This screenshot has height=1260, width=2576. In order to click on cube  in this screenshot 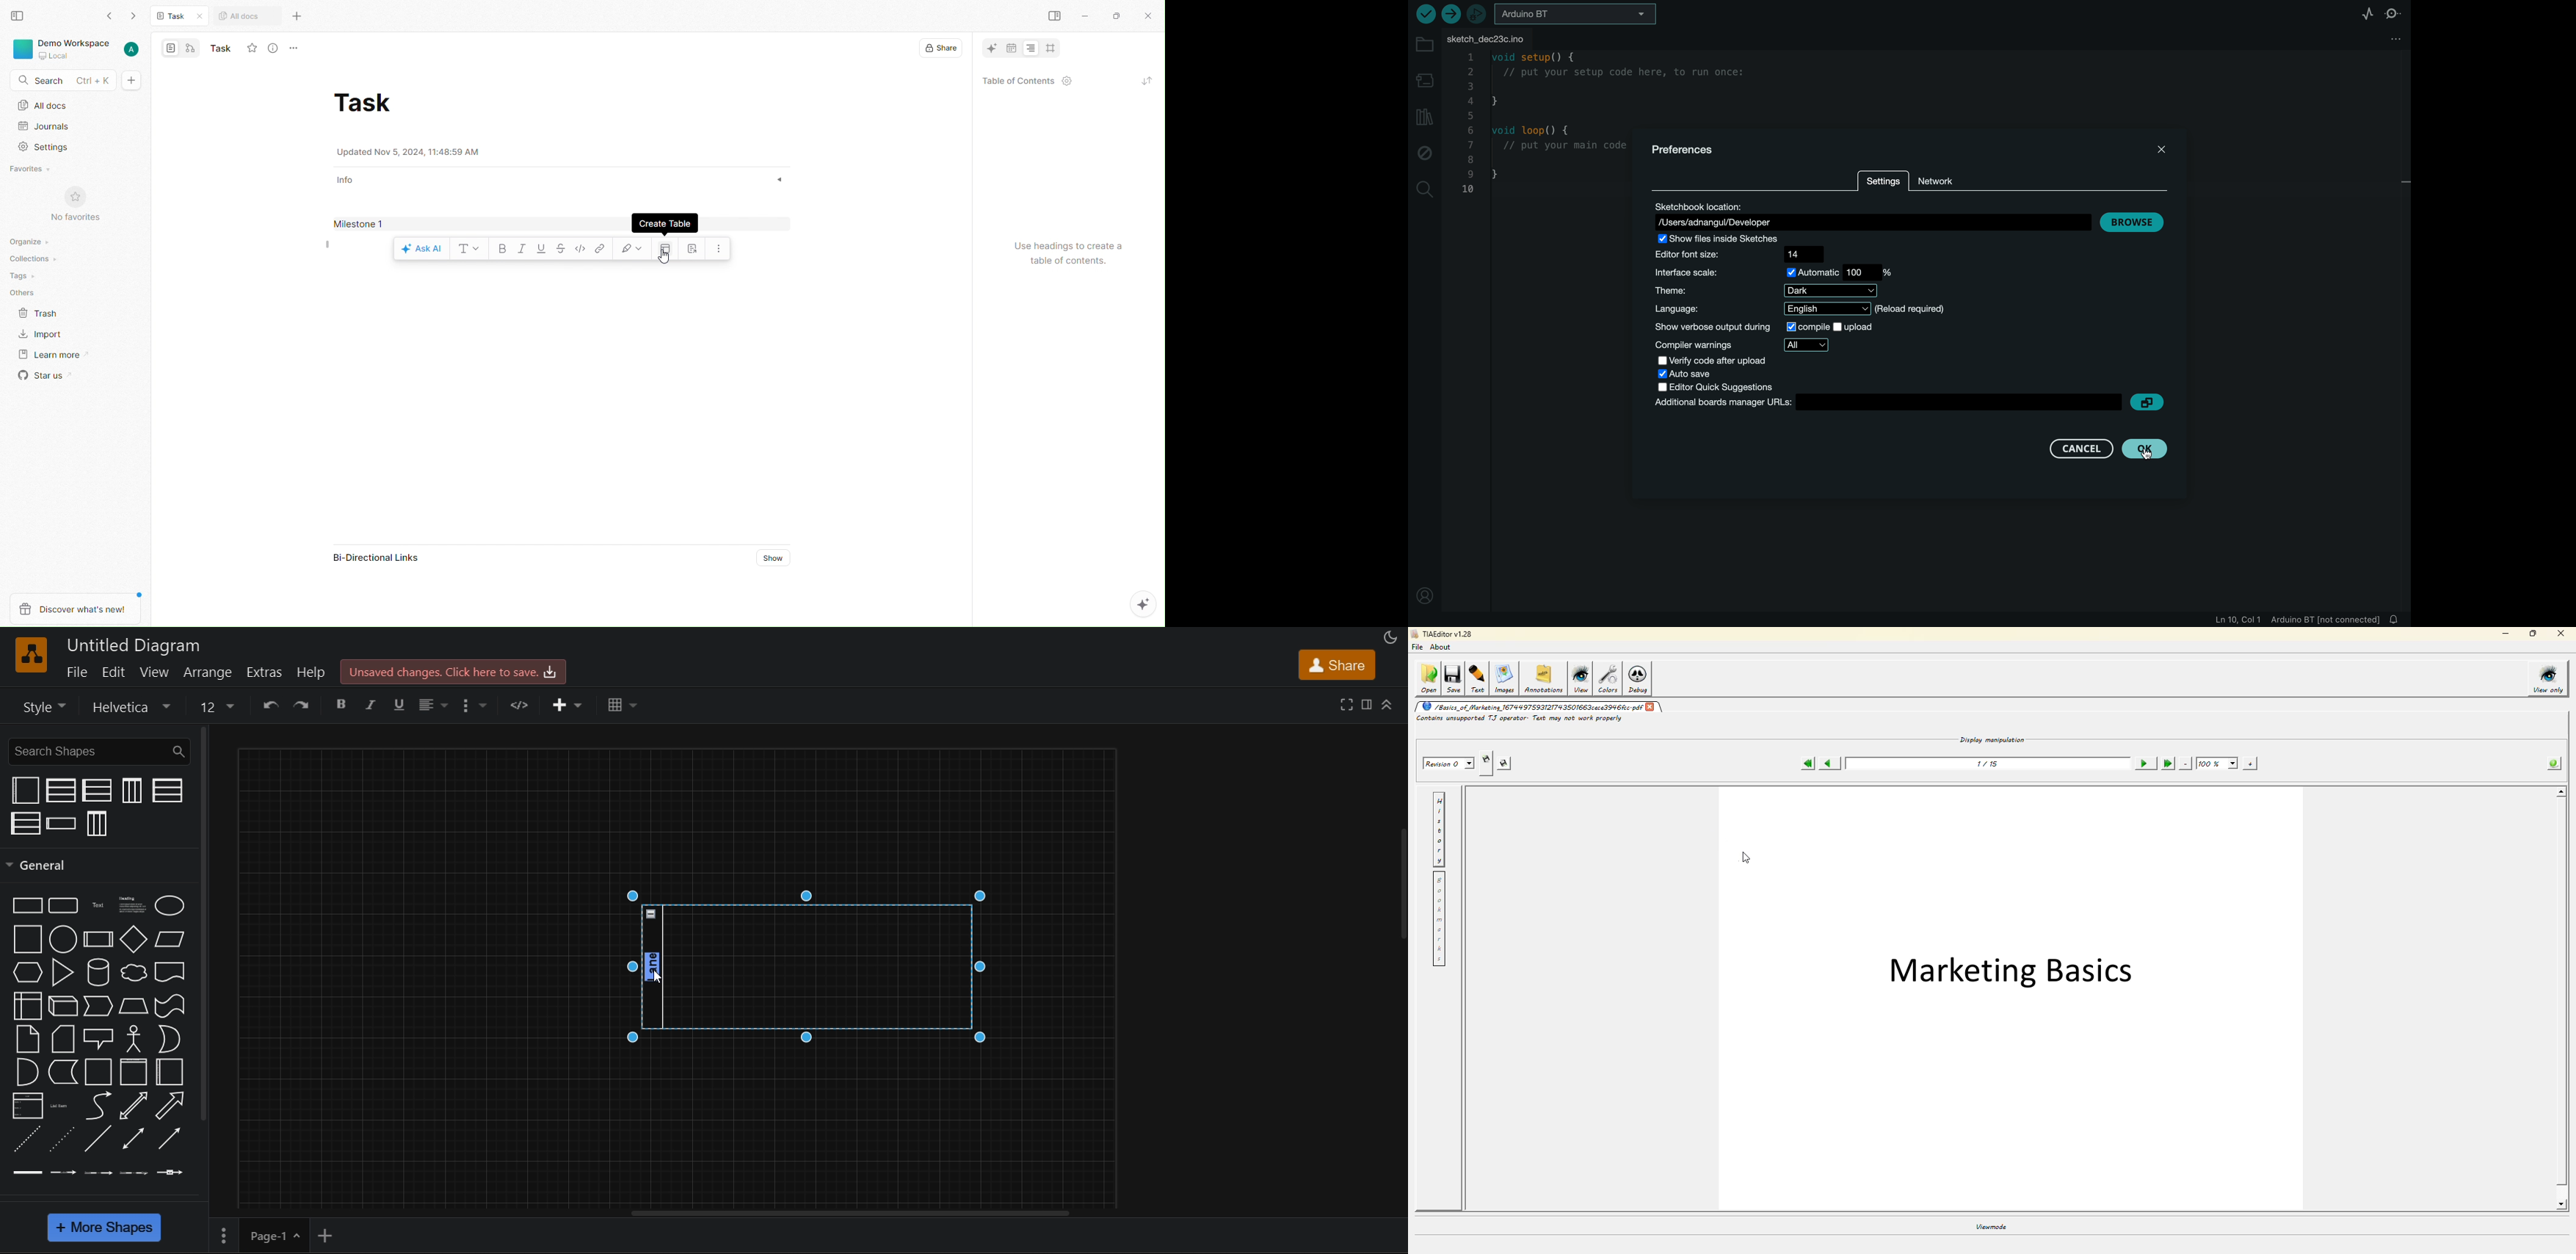, I will do `click(62, 1006)`.